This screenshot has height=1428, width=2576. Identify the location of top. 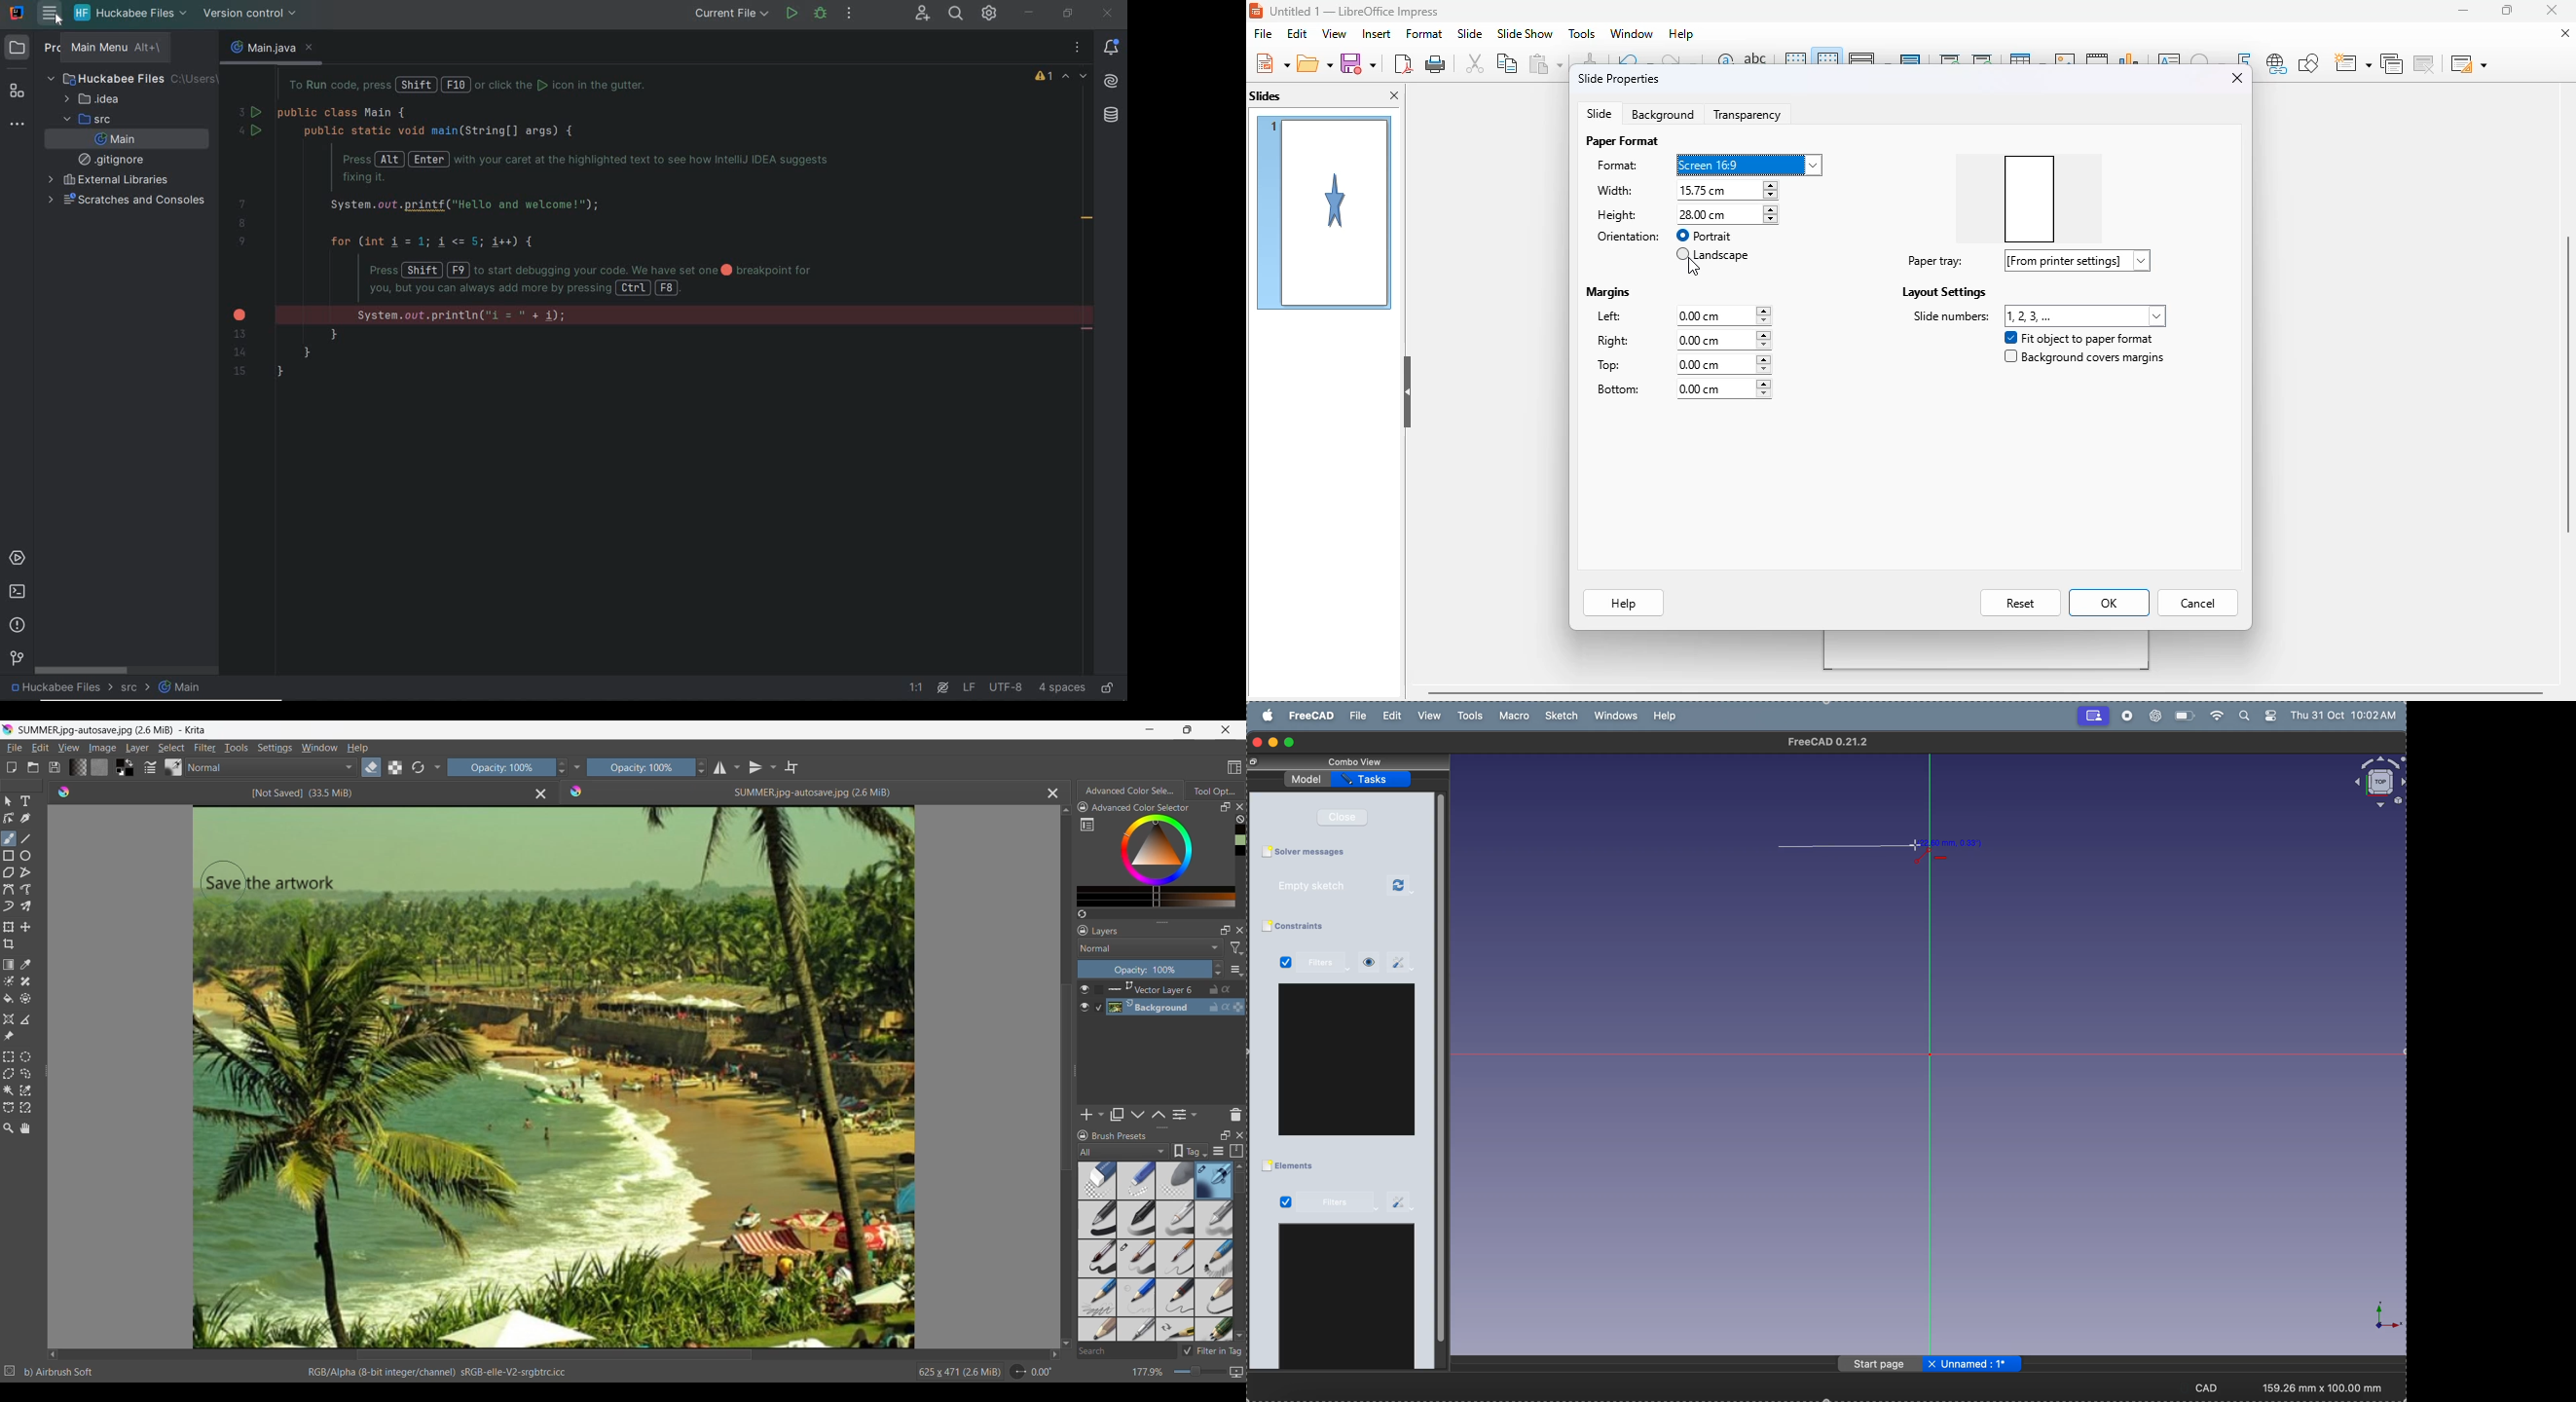
(1616, 366).